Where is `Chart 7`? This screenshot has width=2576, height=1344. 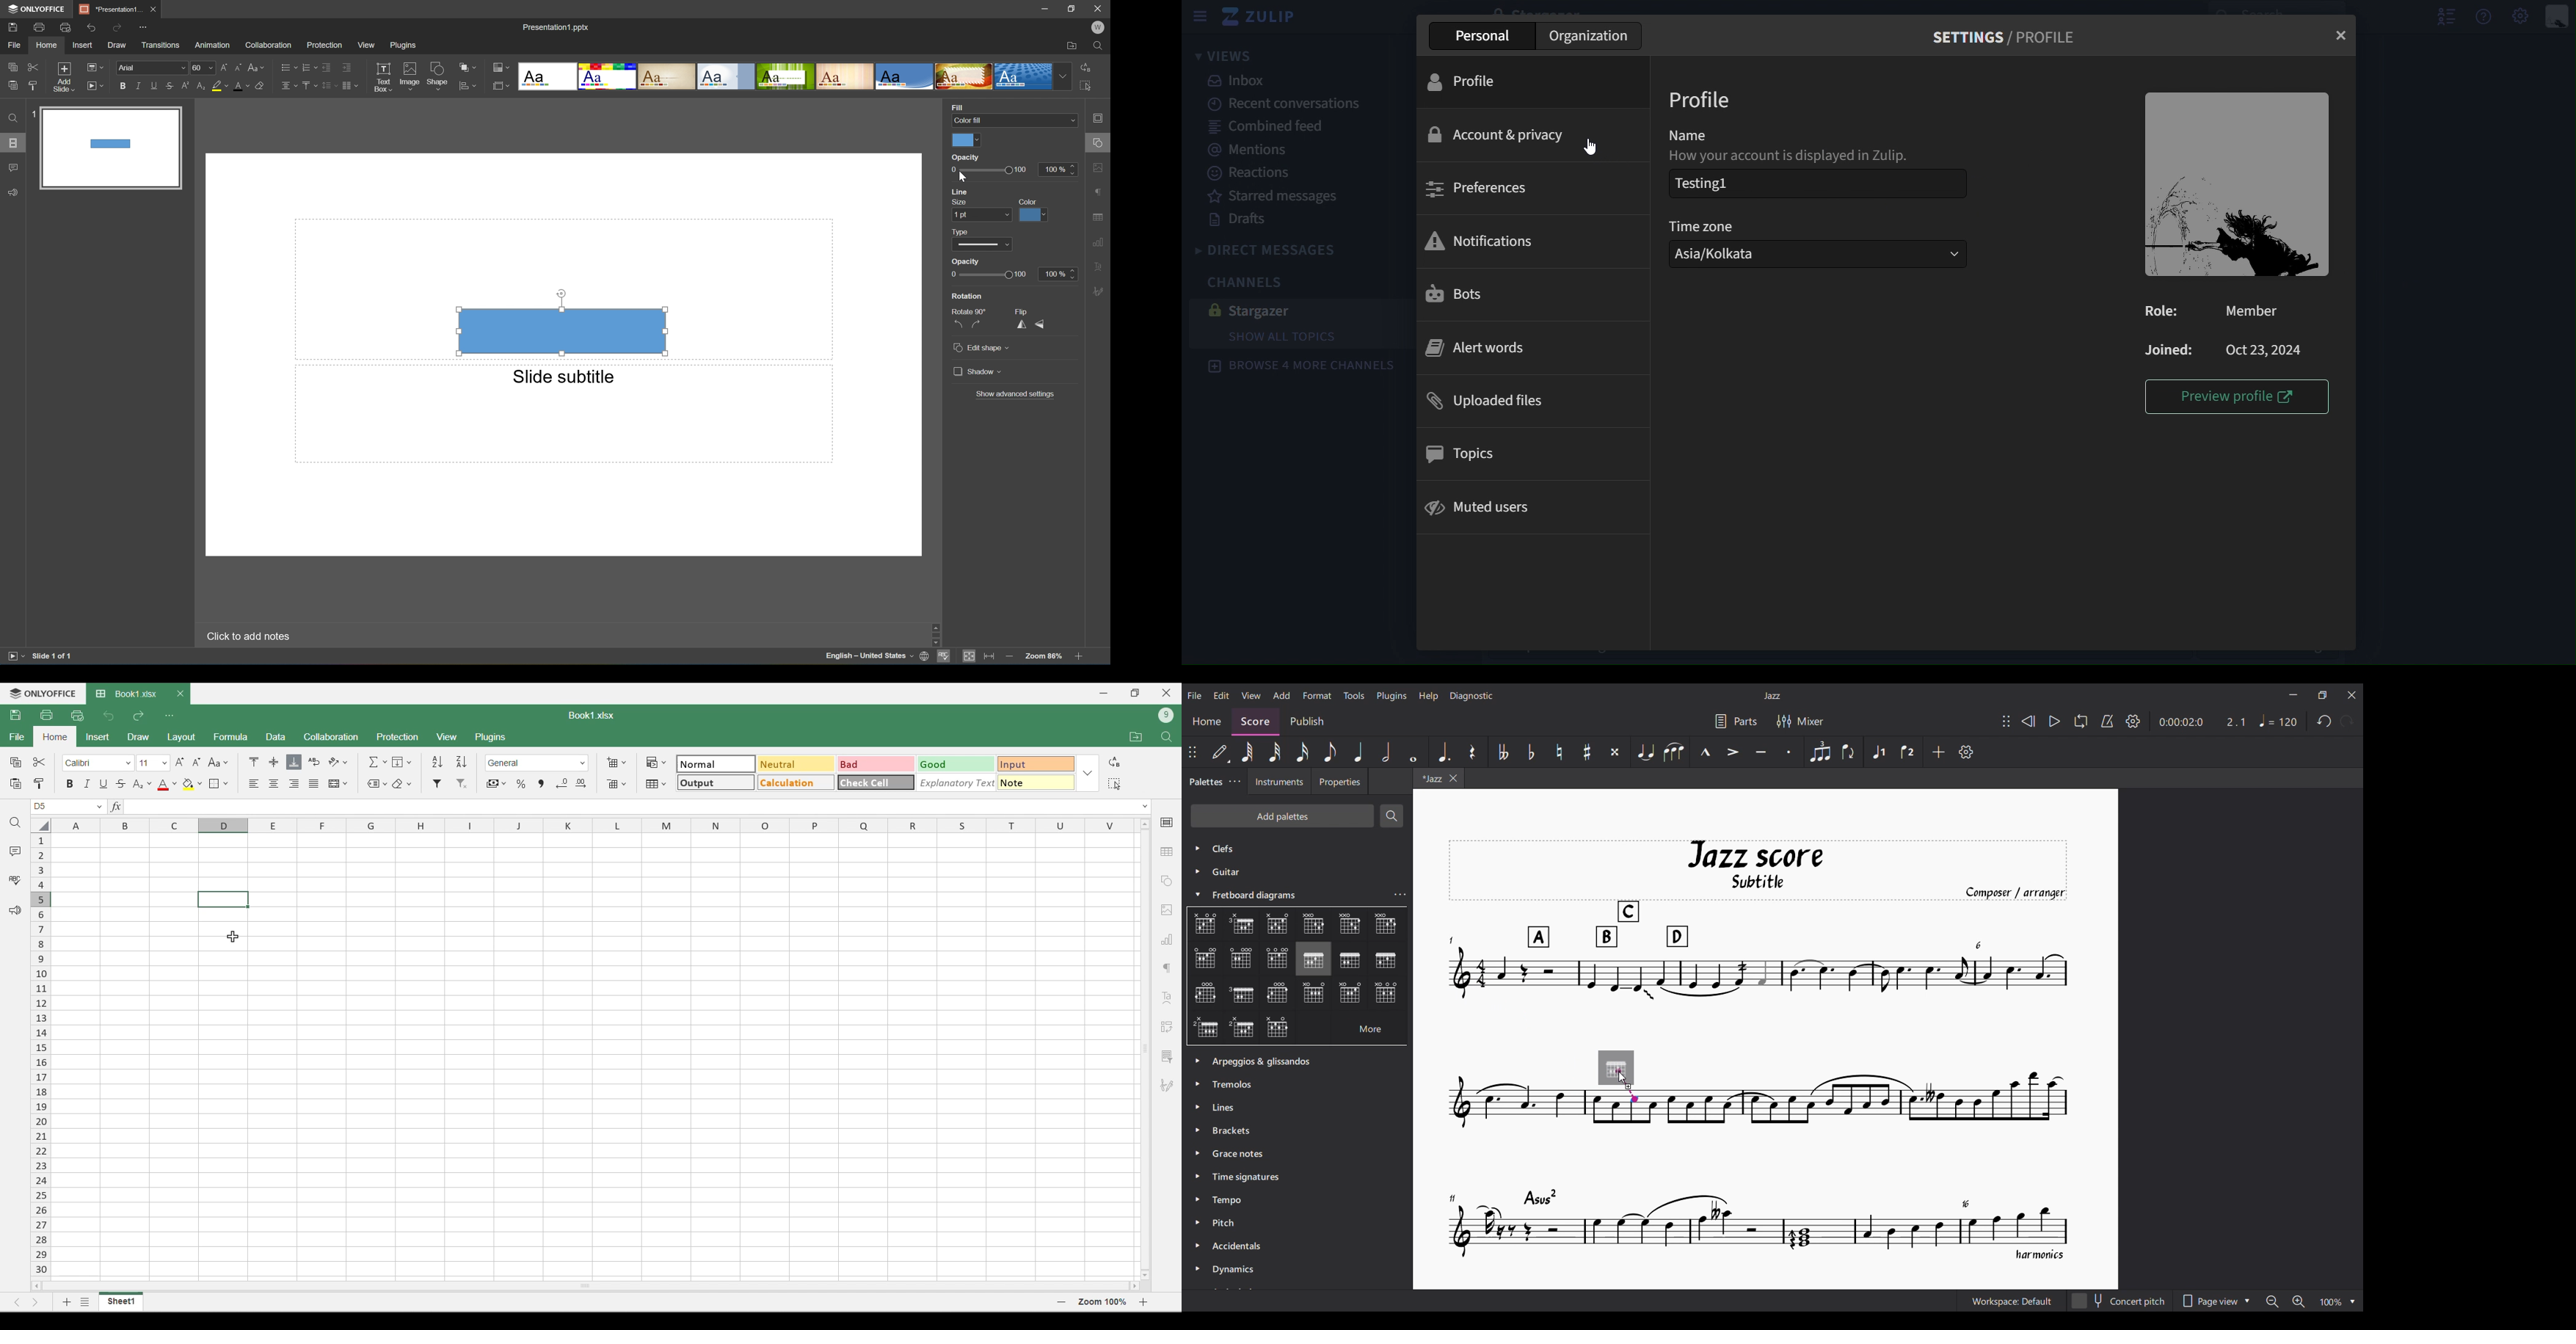
Chart 7 is located at coordinates (1243, 959).